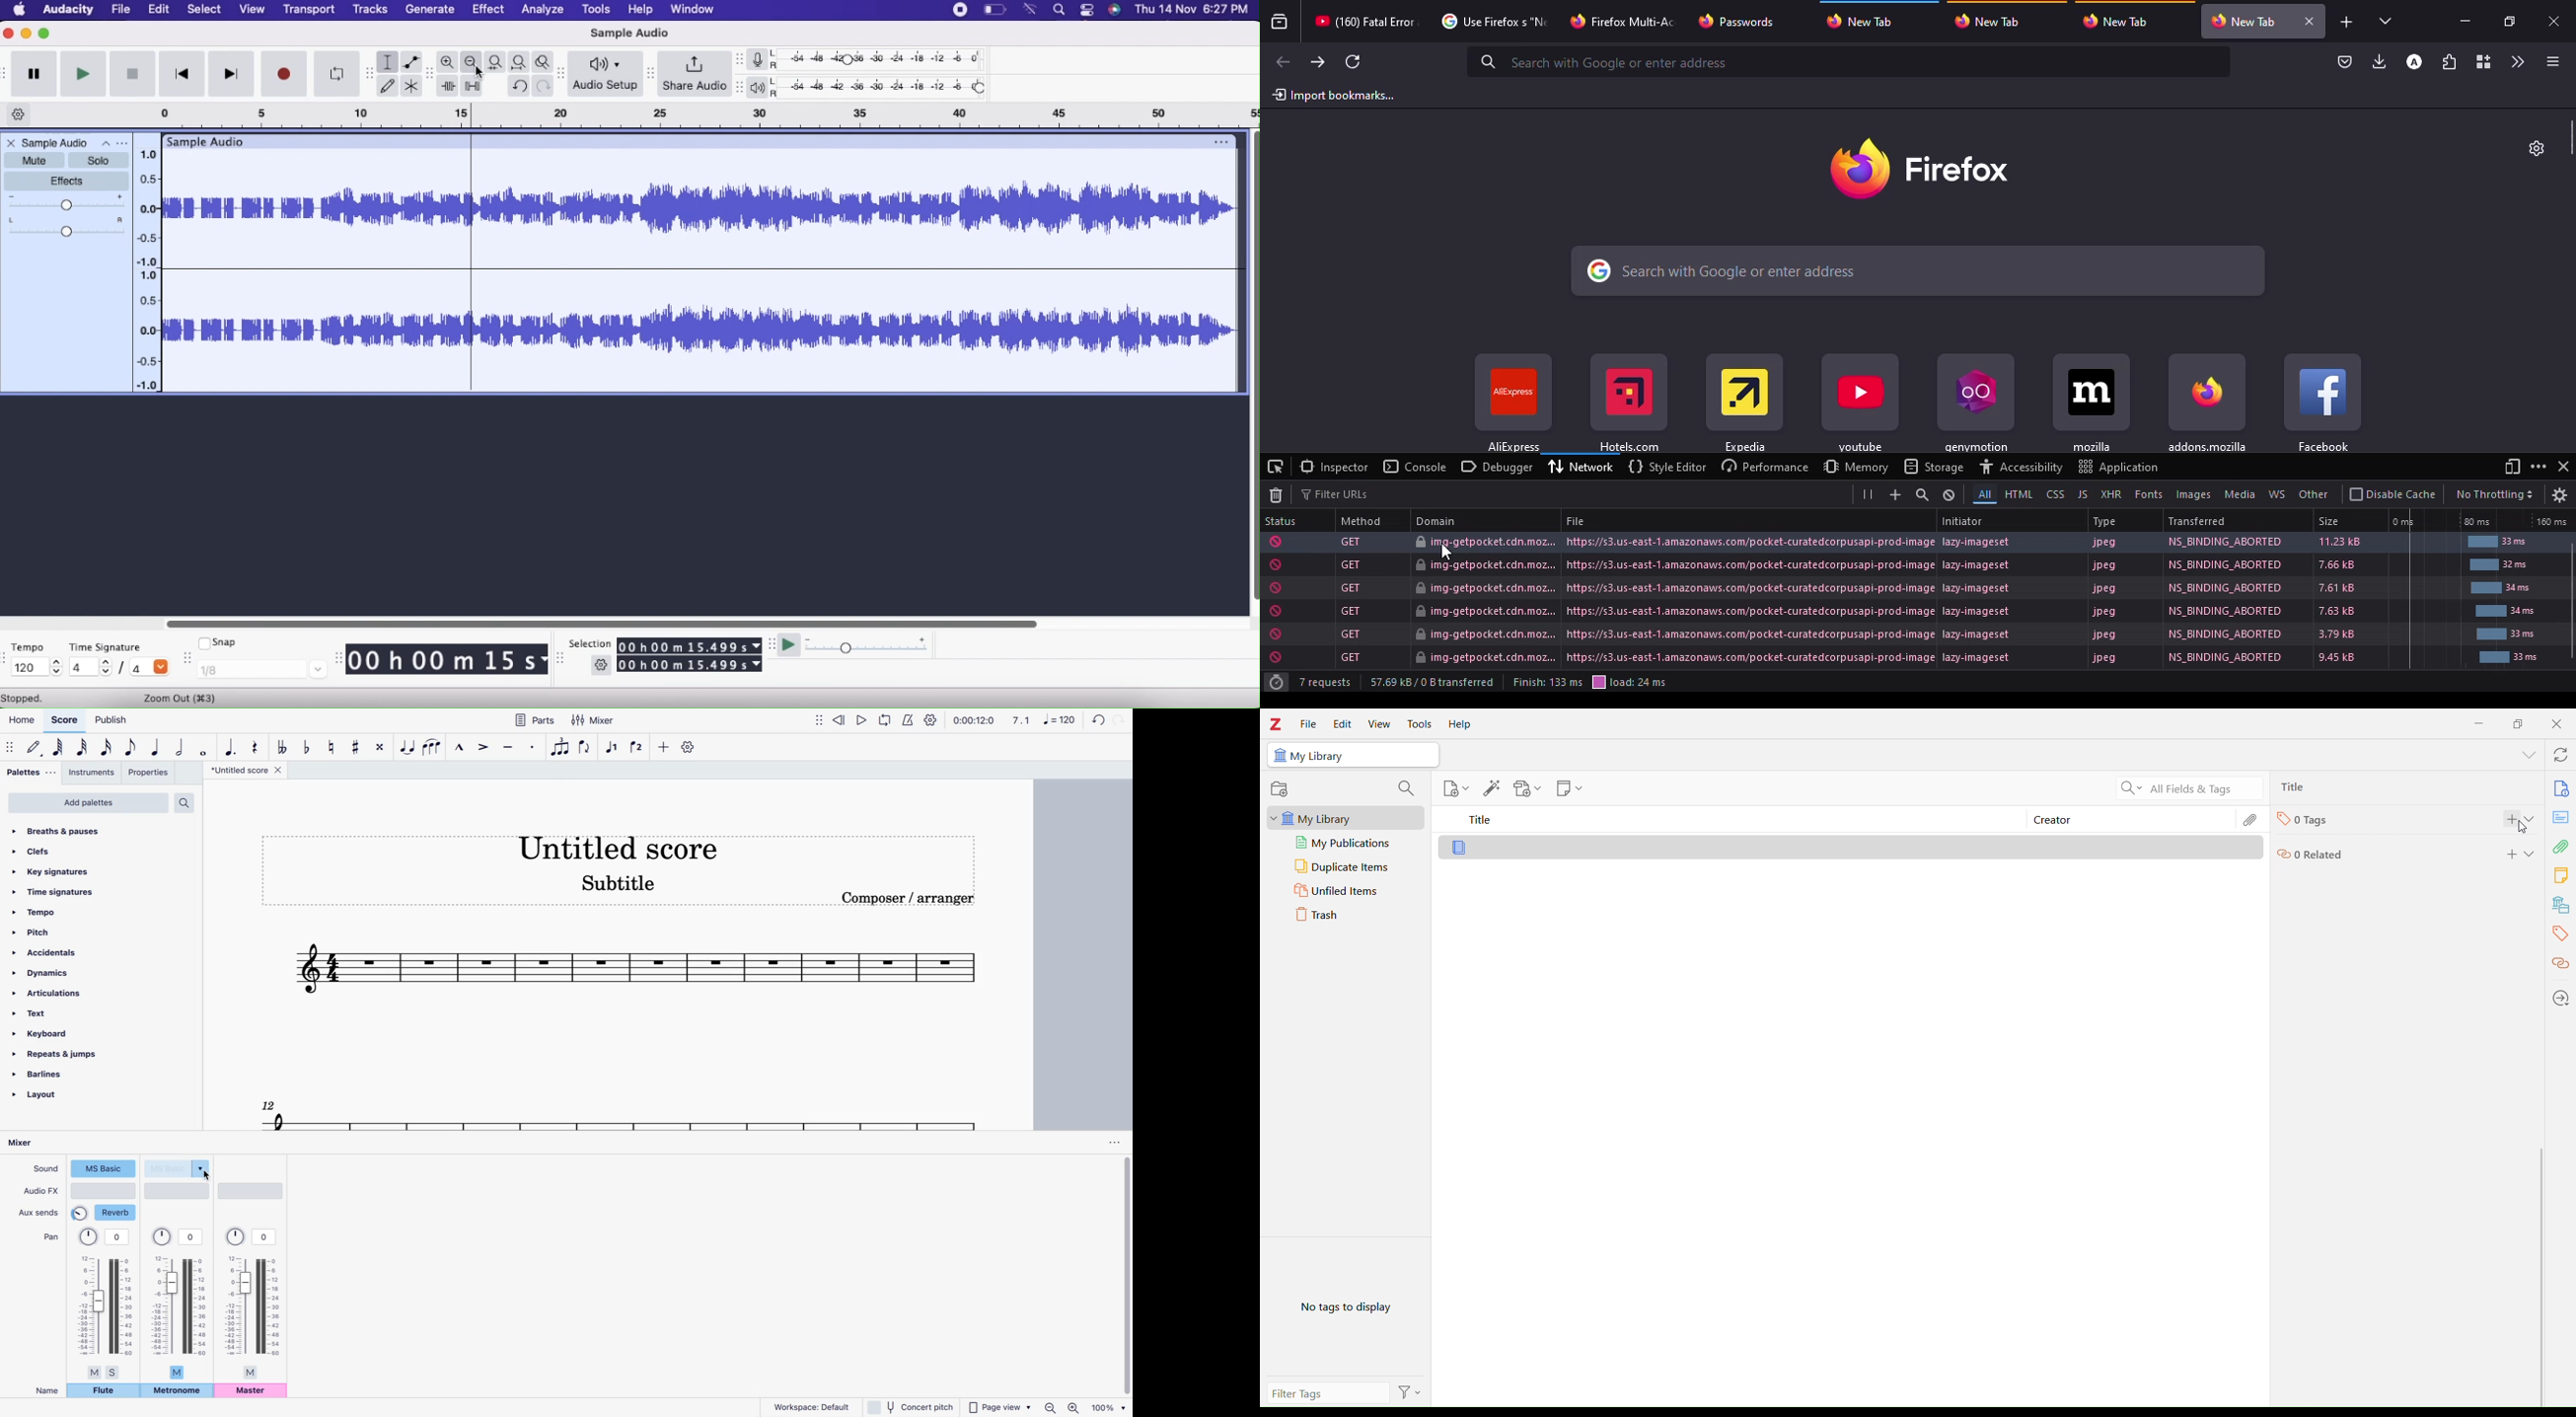 This screenshot has width=2576, height=1428. I want to click on 0, so click(2405, 523).